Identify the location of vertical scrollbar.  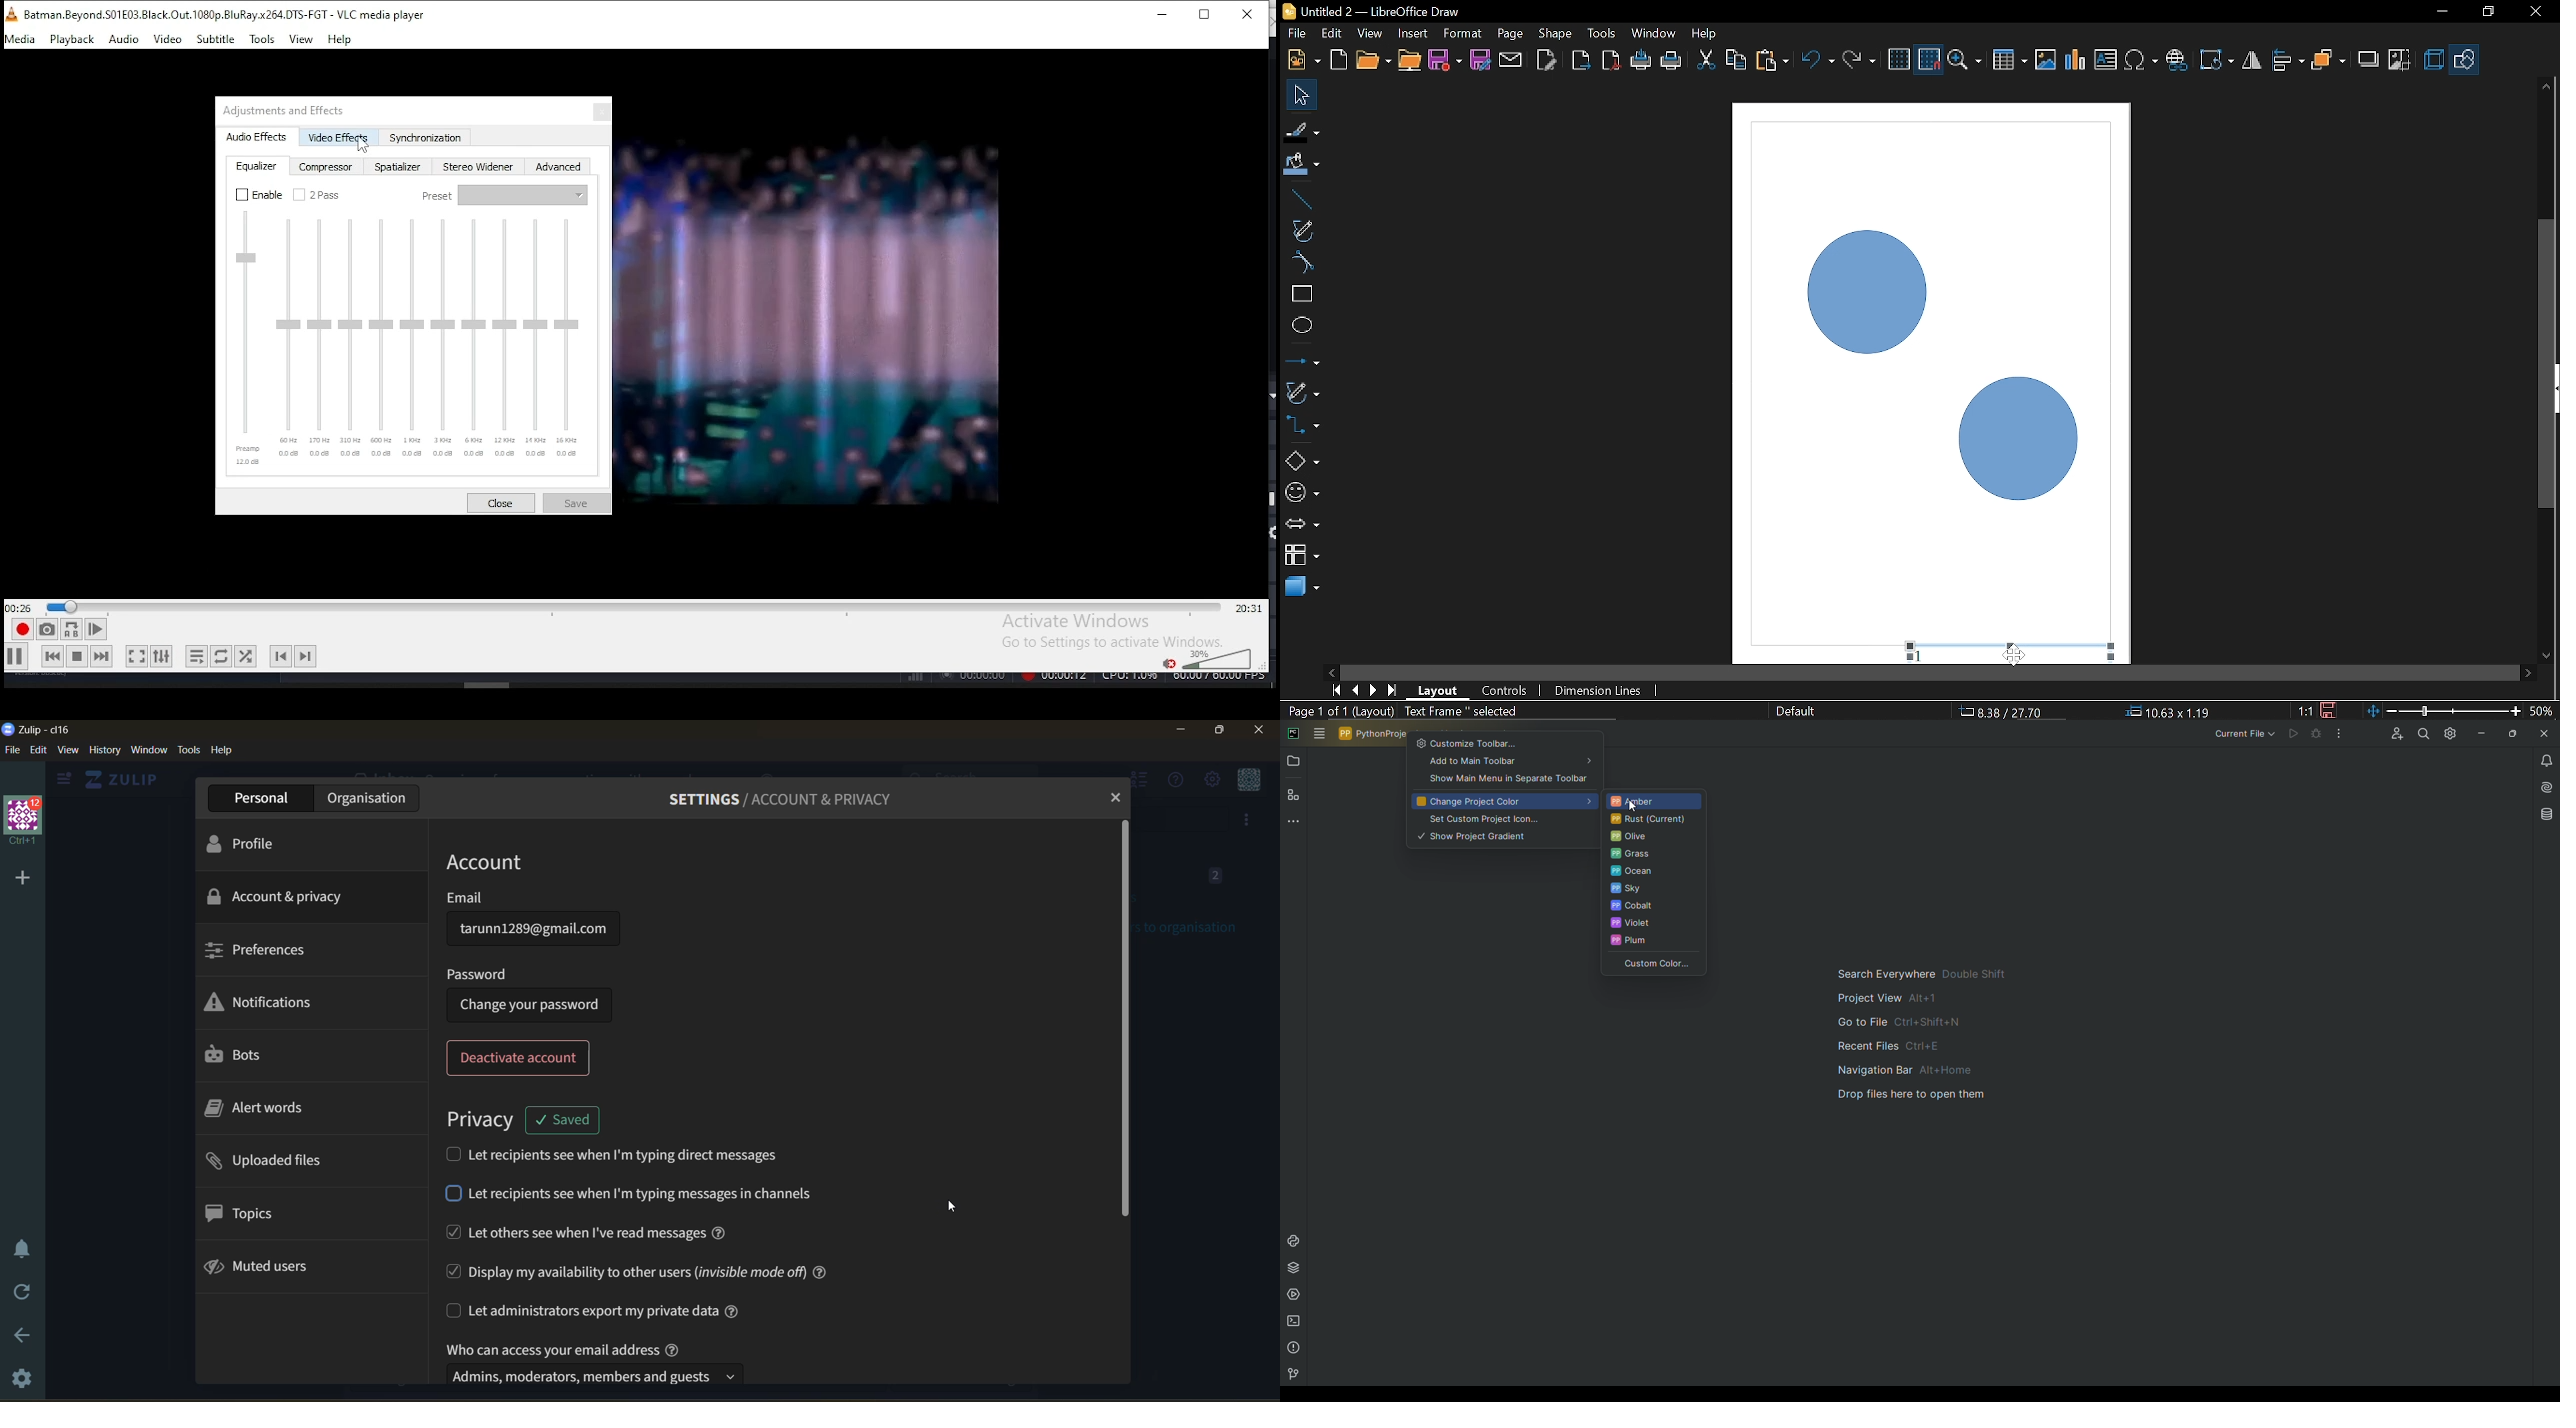
(2547, 281).